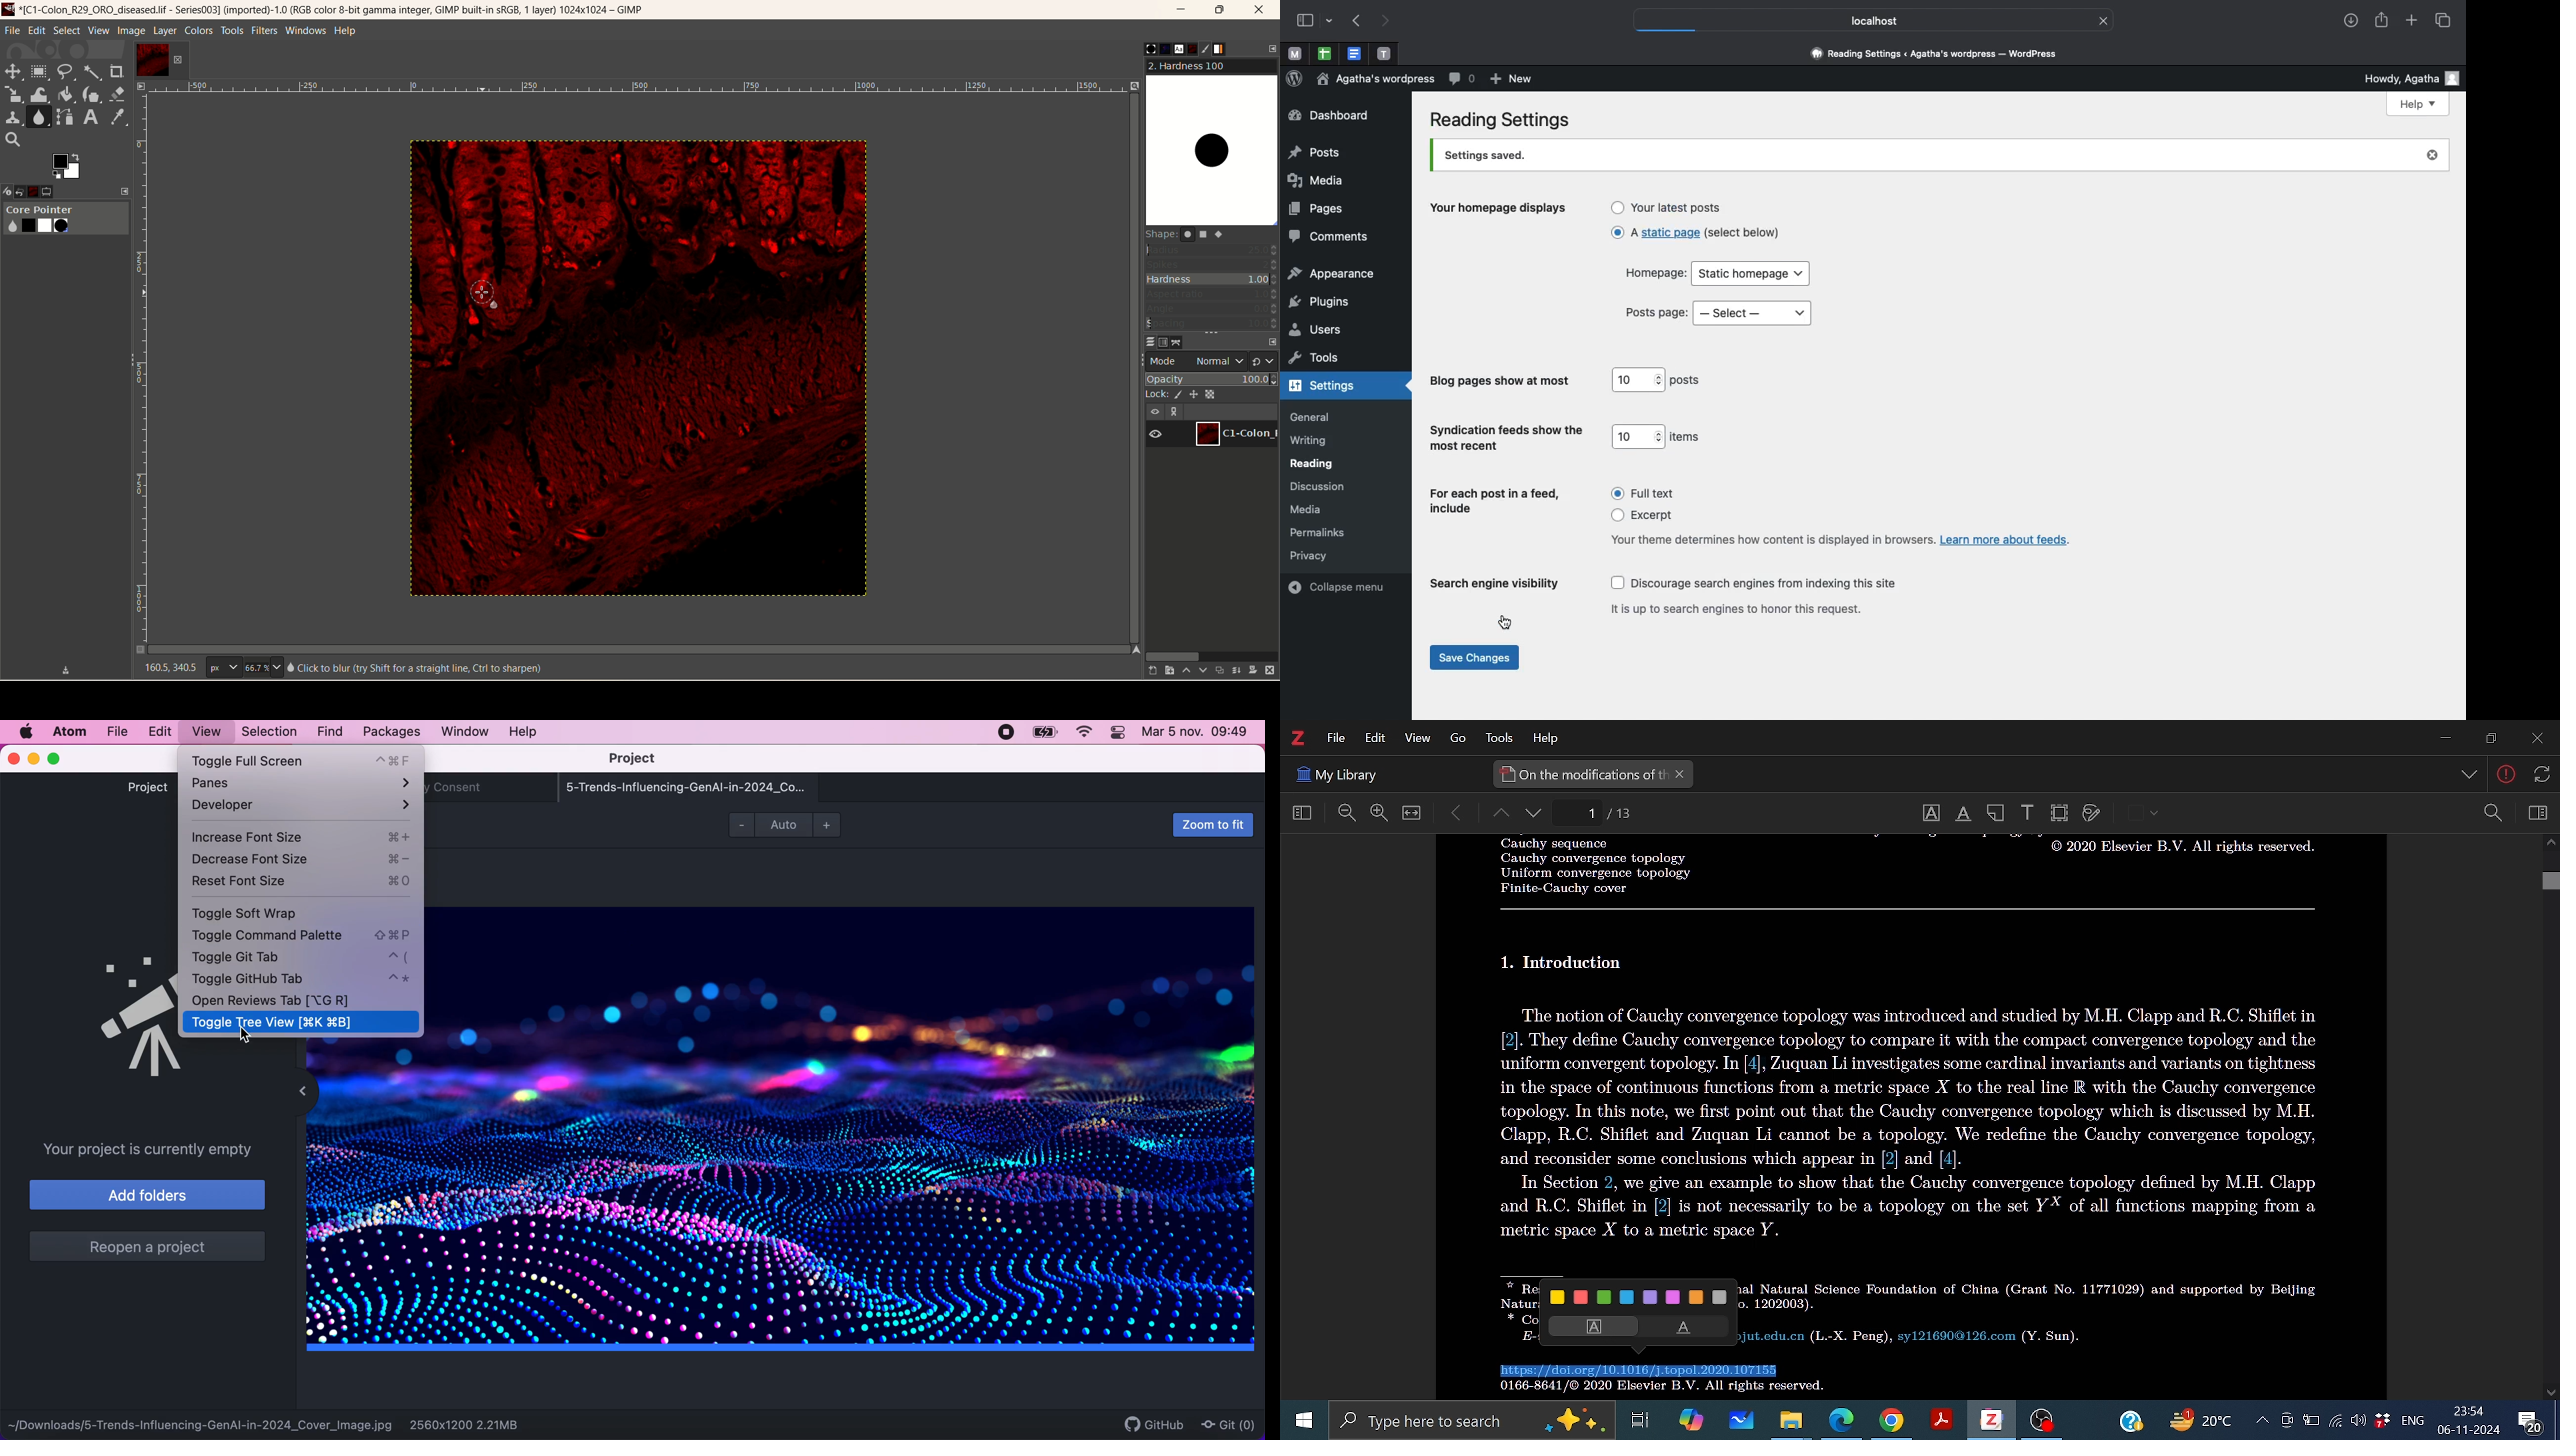 Image resolution: width=2576 pixels, height=1456 pixels. I want to click on cursor, so click(489, 295).